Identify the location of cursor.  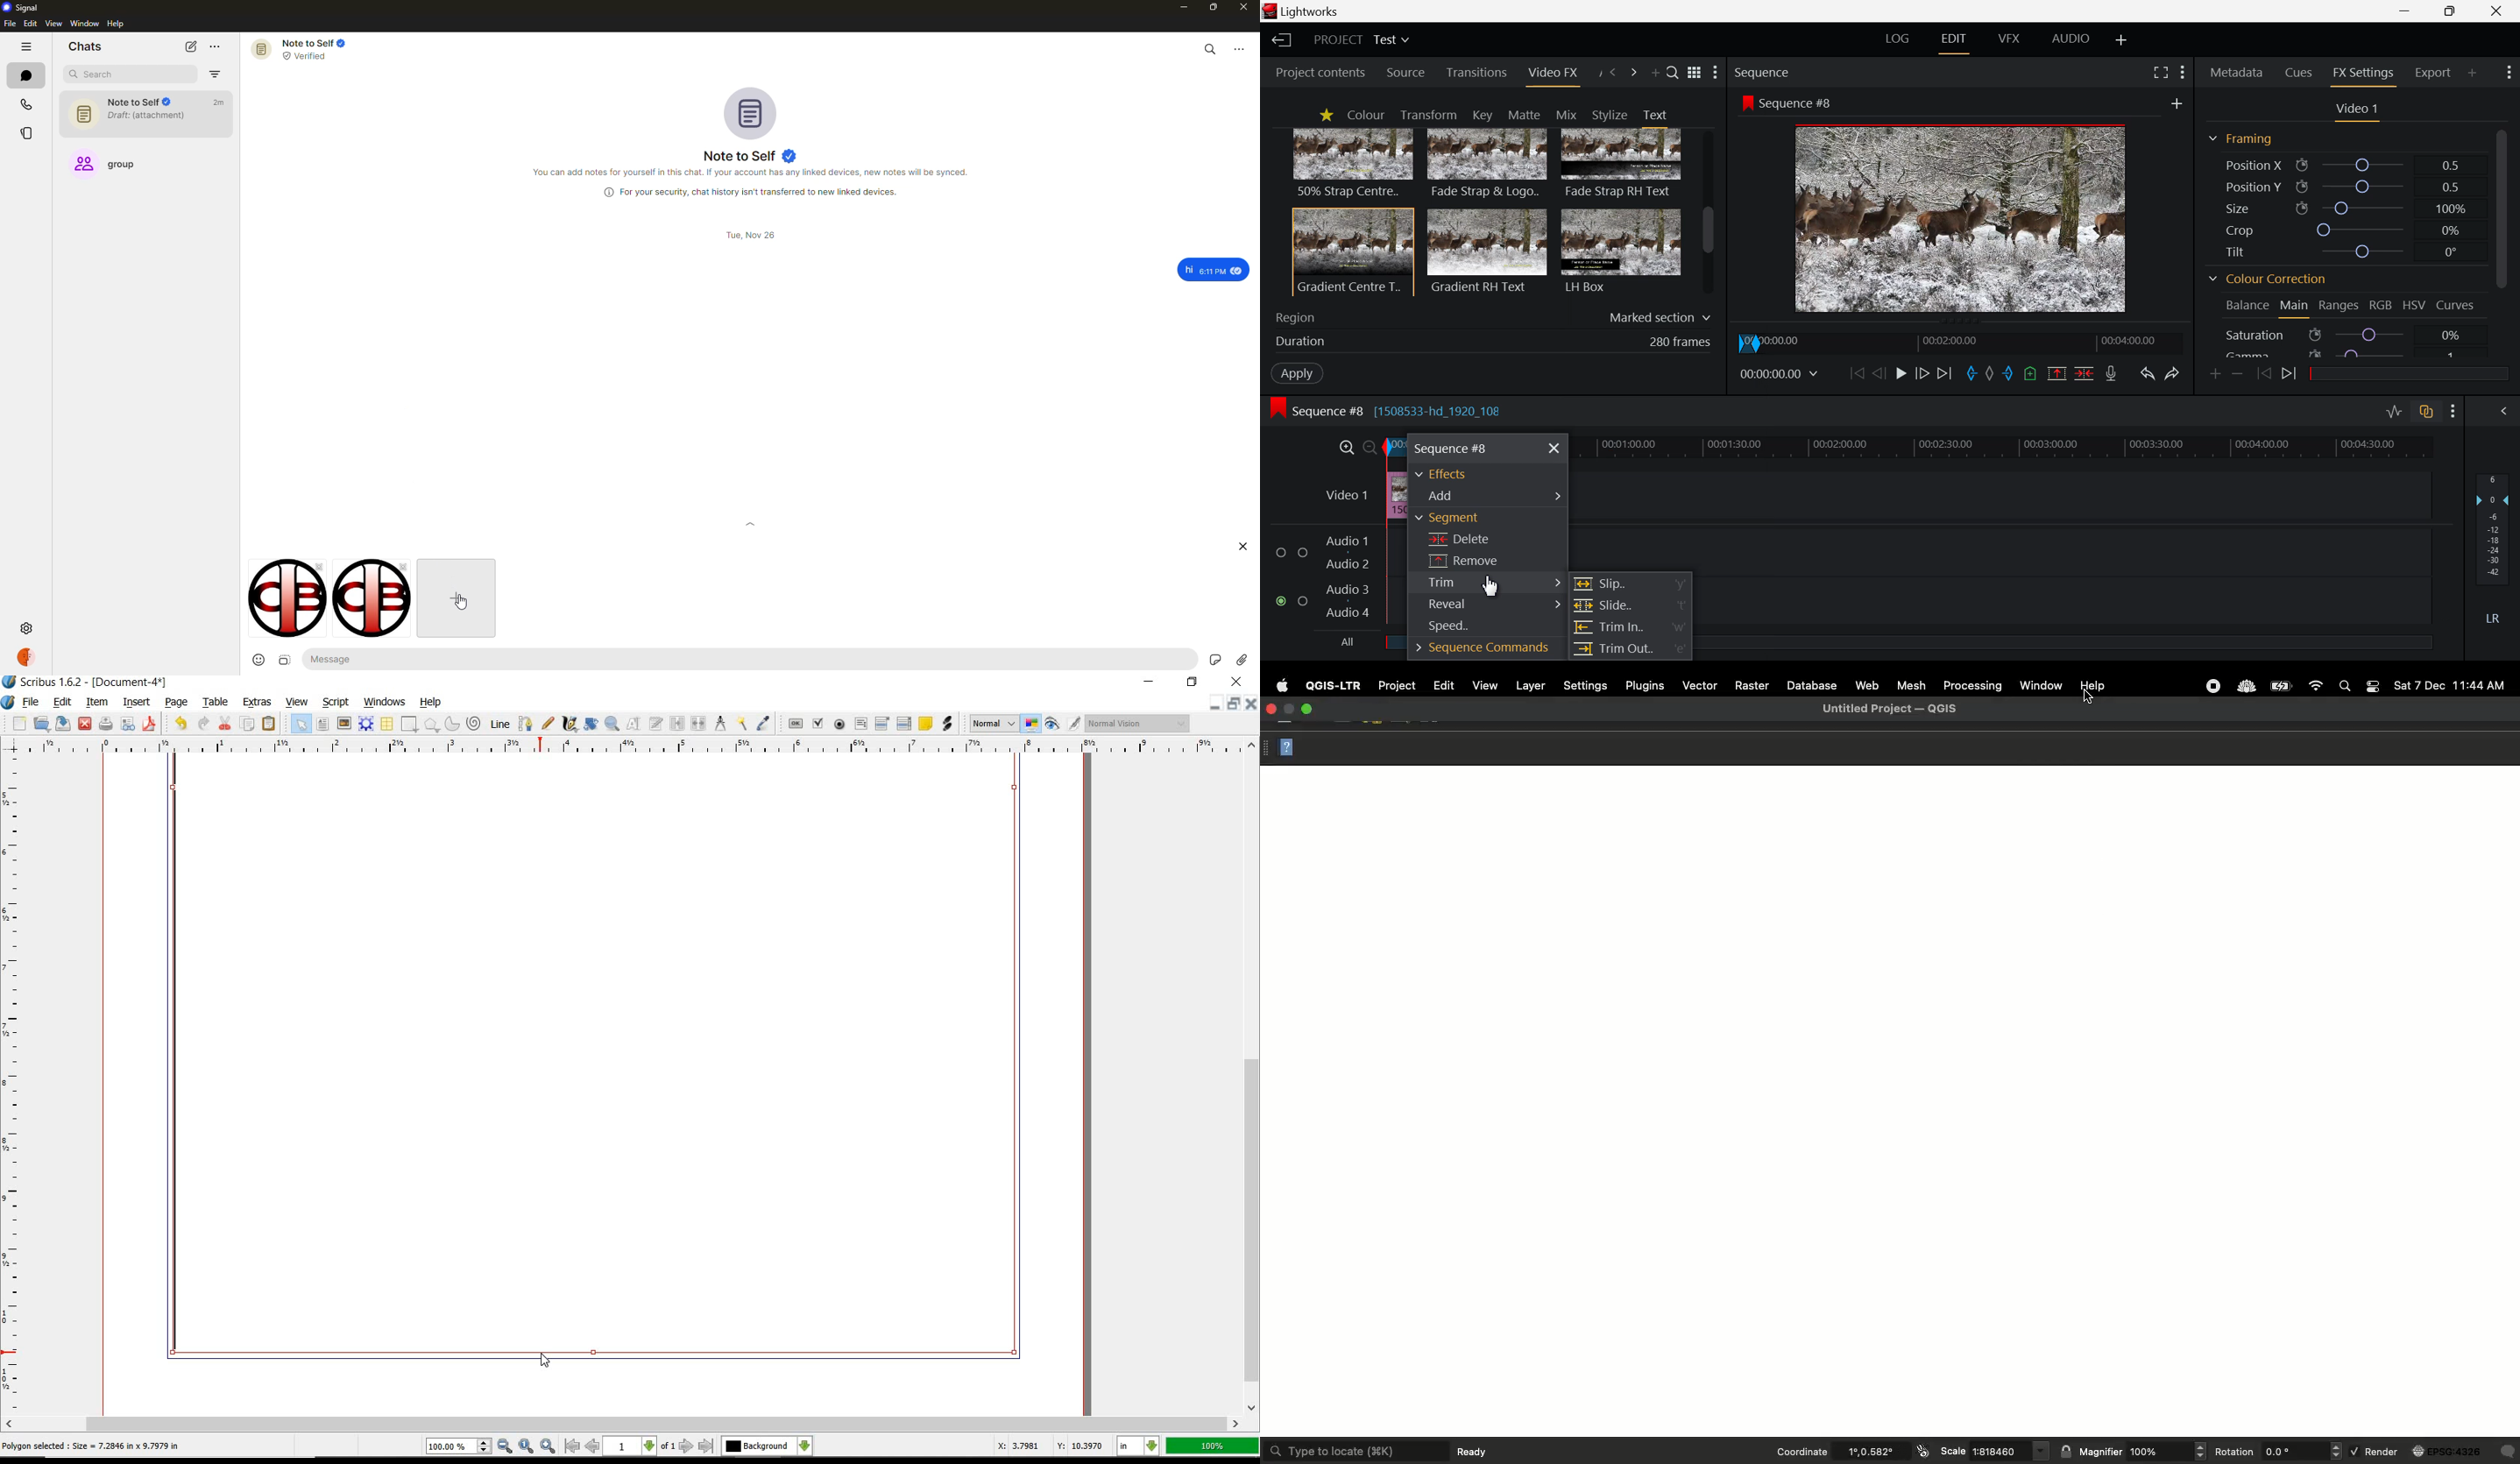
(547, 1364).